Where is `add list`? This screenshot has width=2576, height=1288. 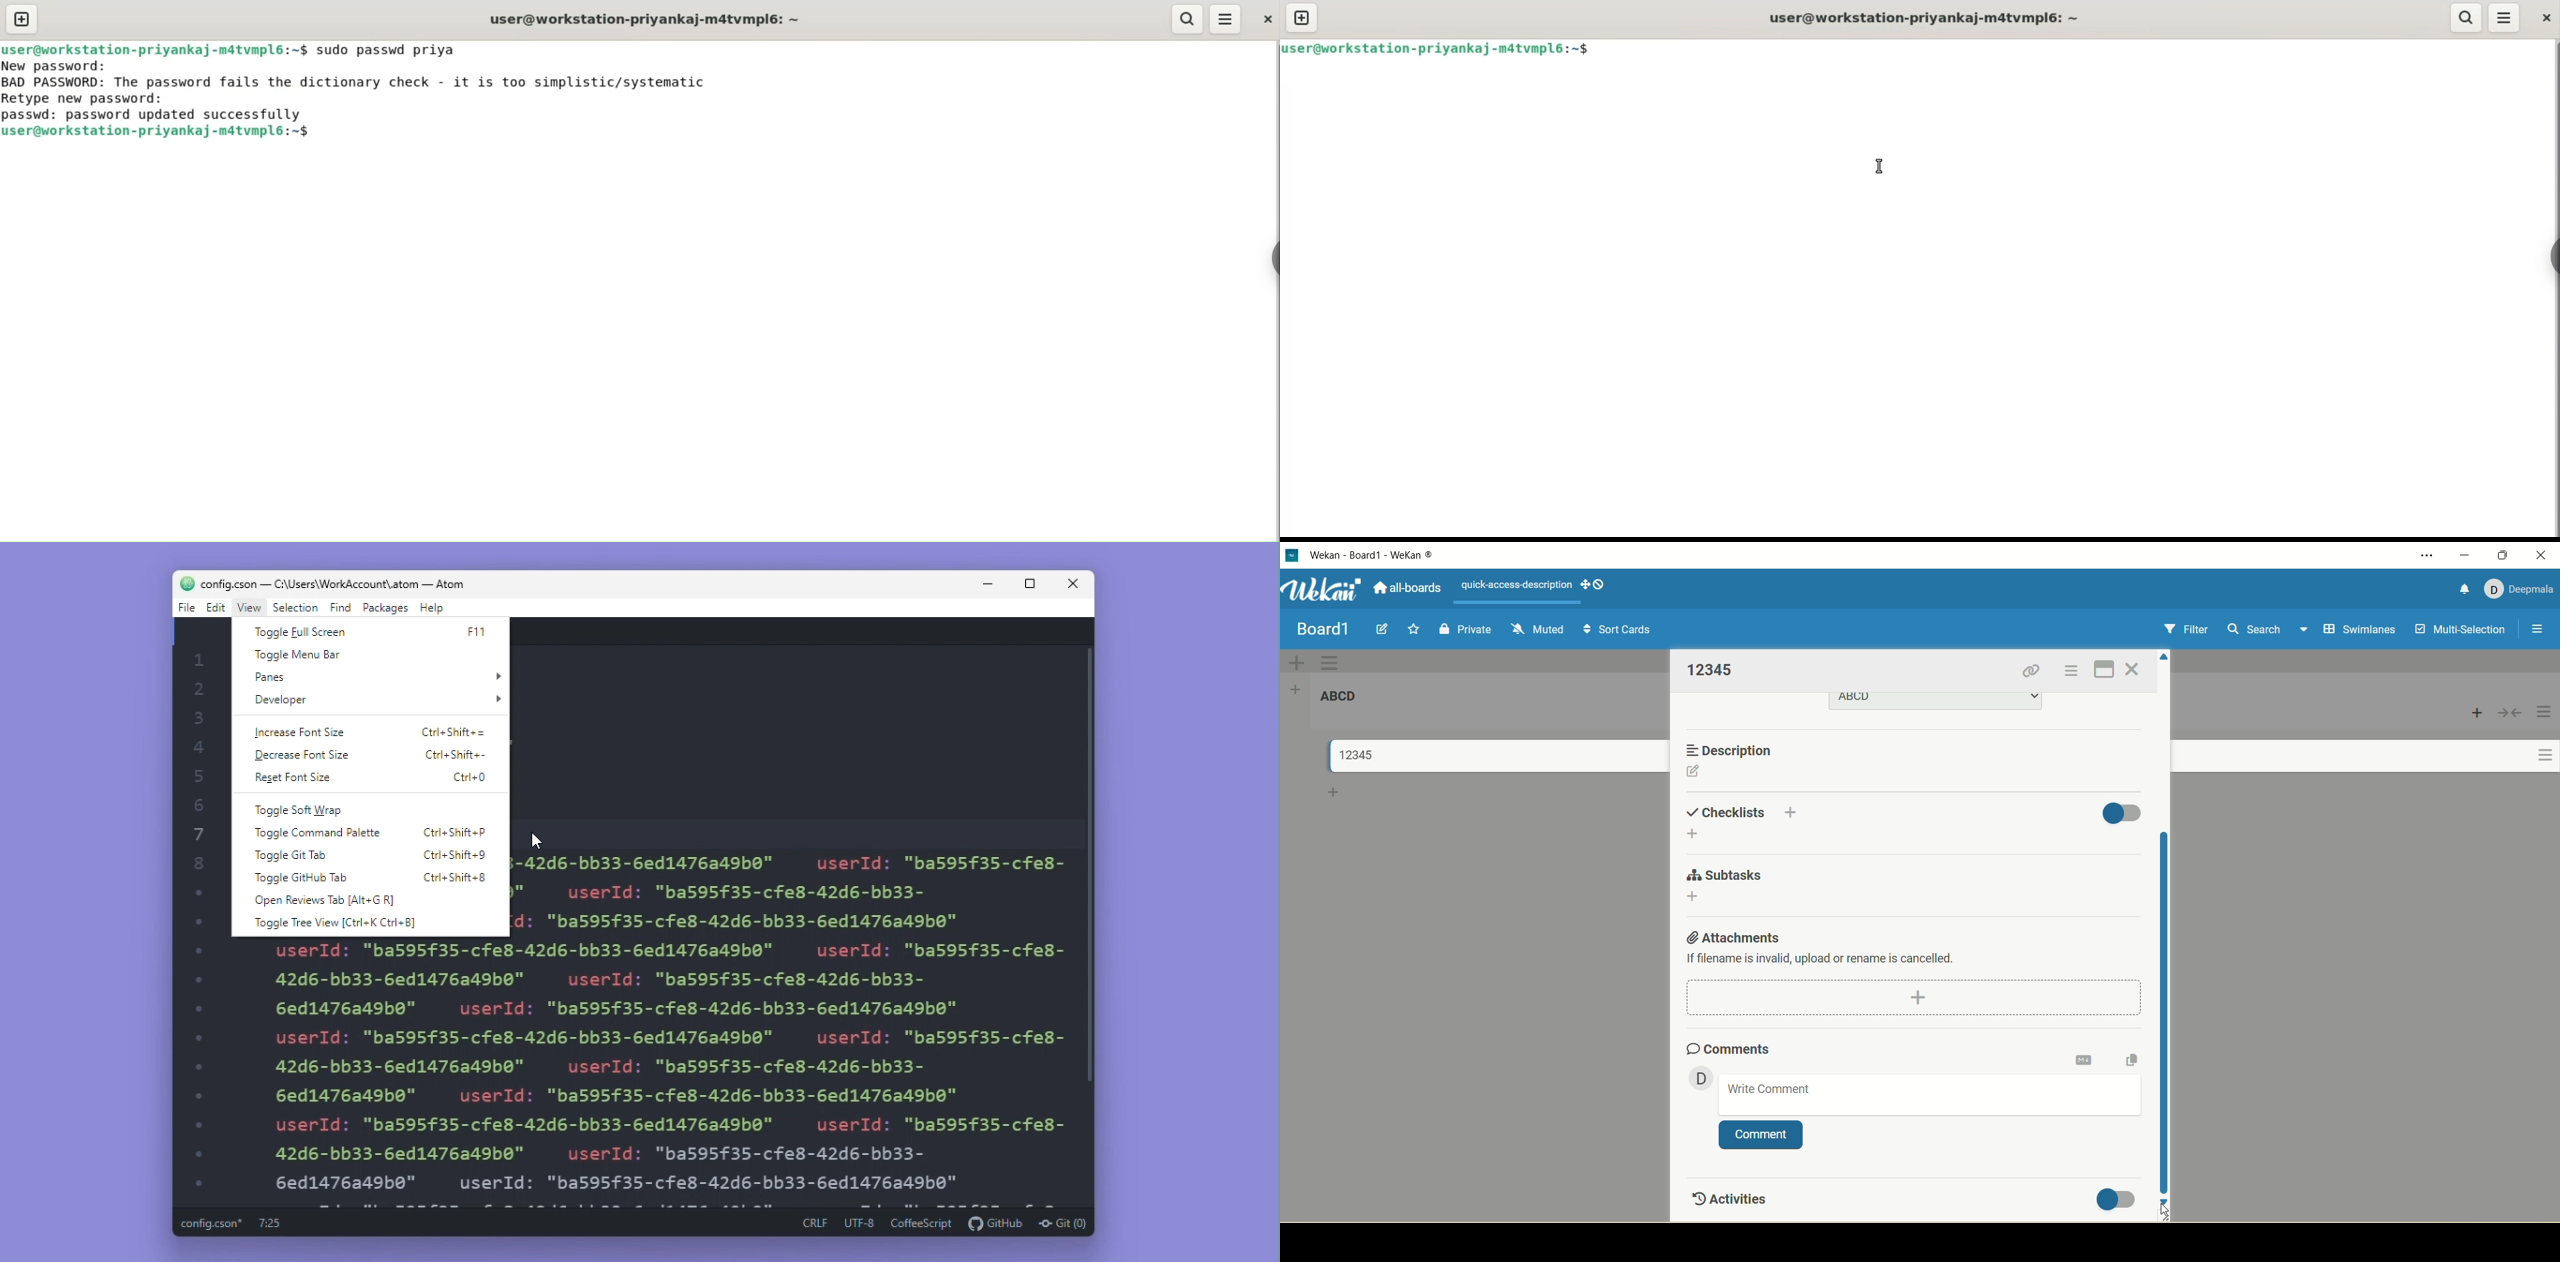
add list is located at coordinates (1299, 689).